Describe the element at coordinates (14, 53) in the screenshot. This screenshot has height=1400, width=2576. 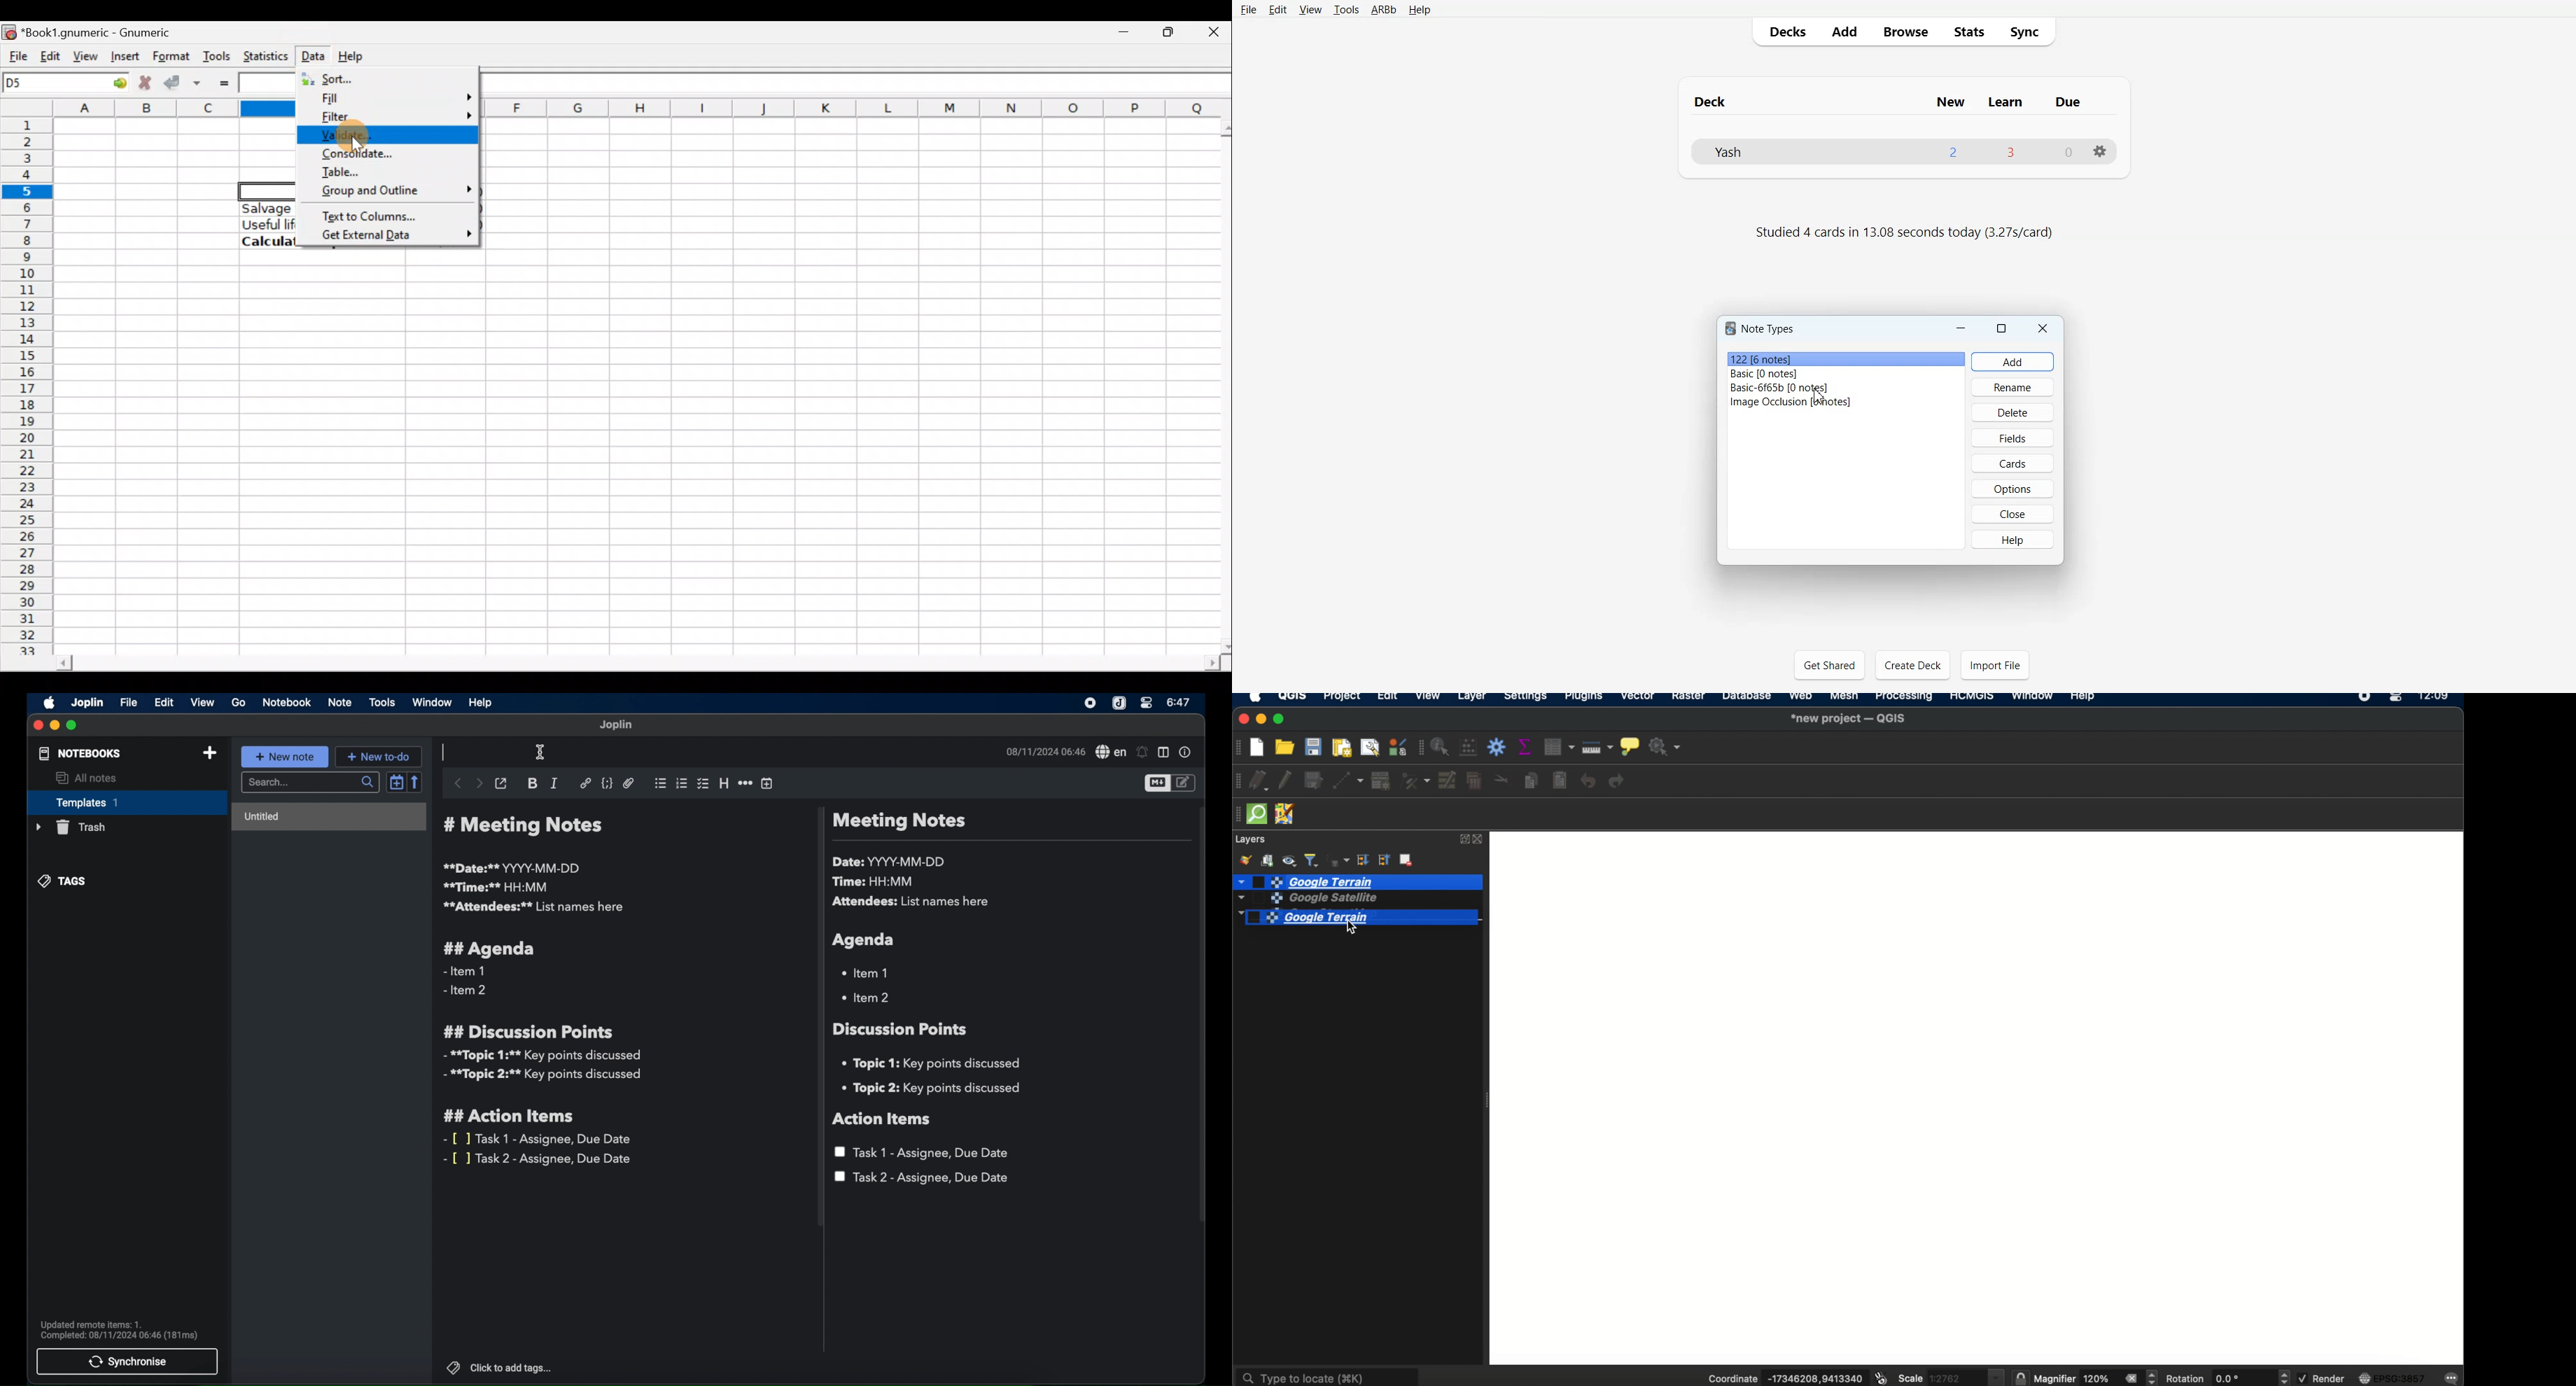
I see `File` at that location.